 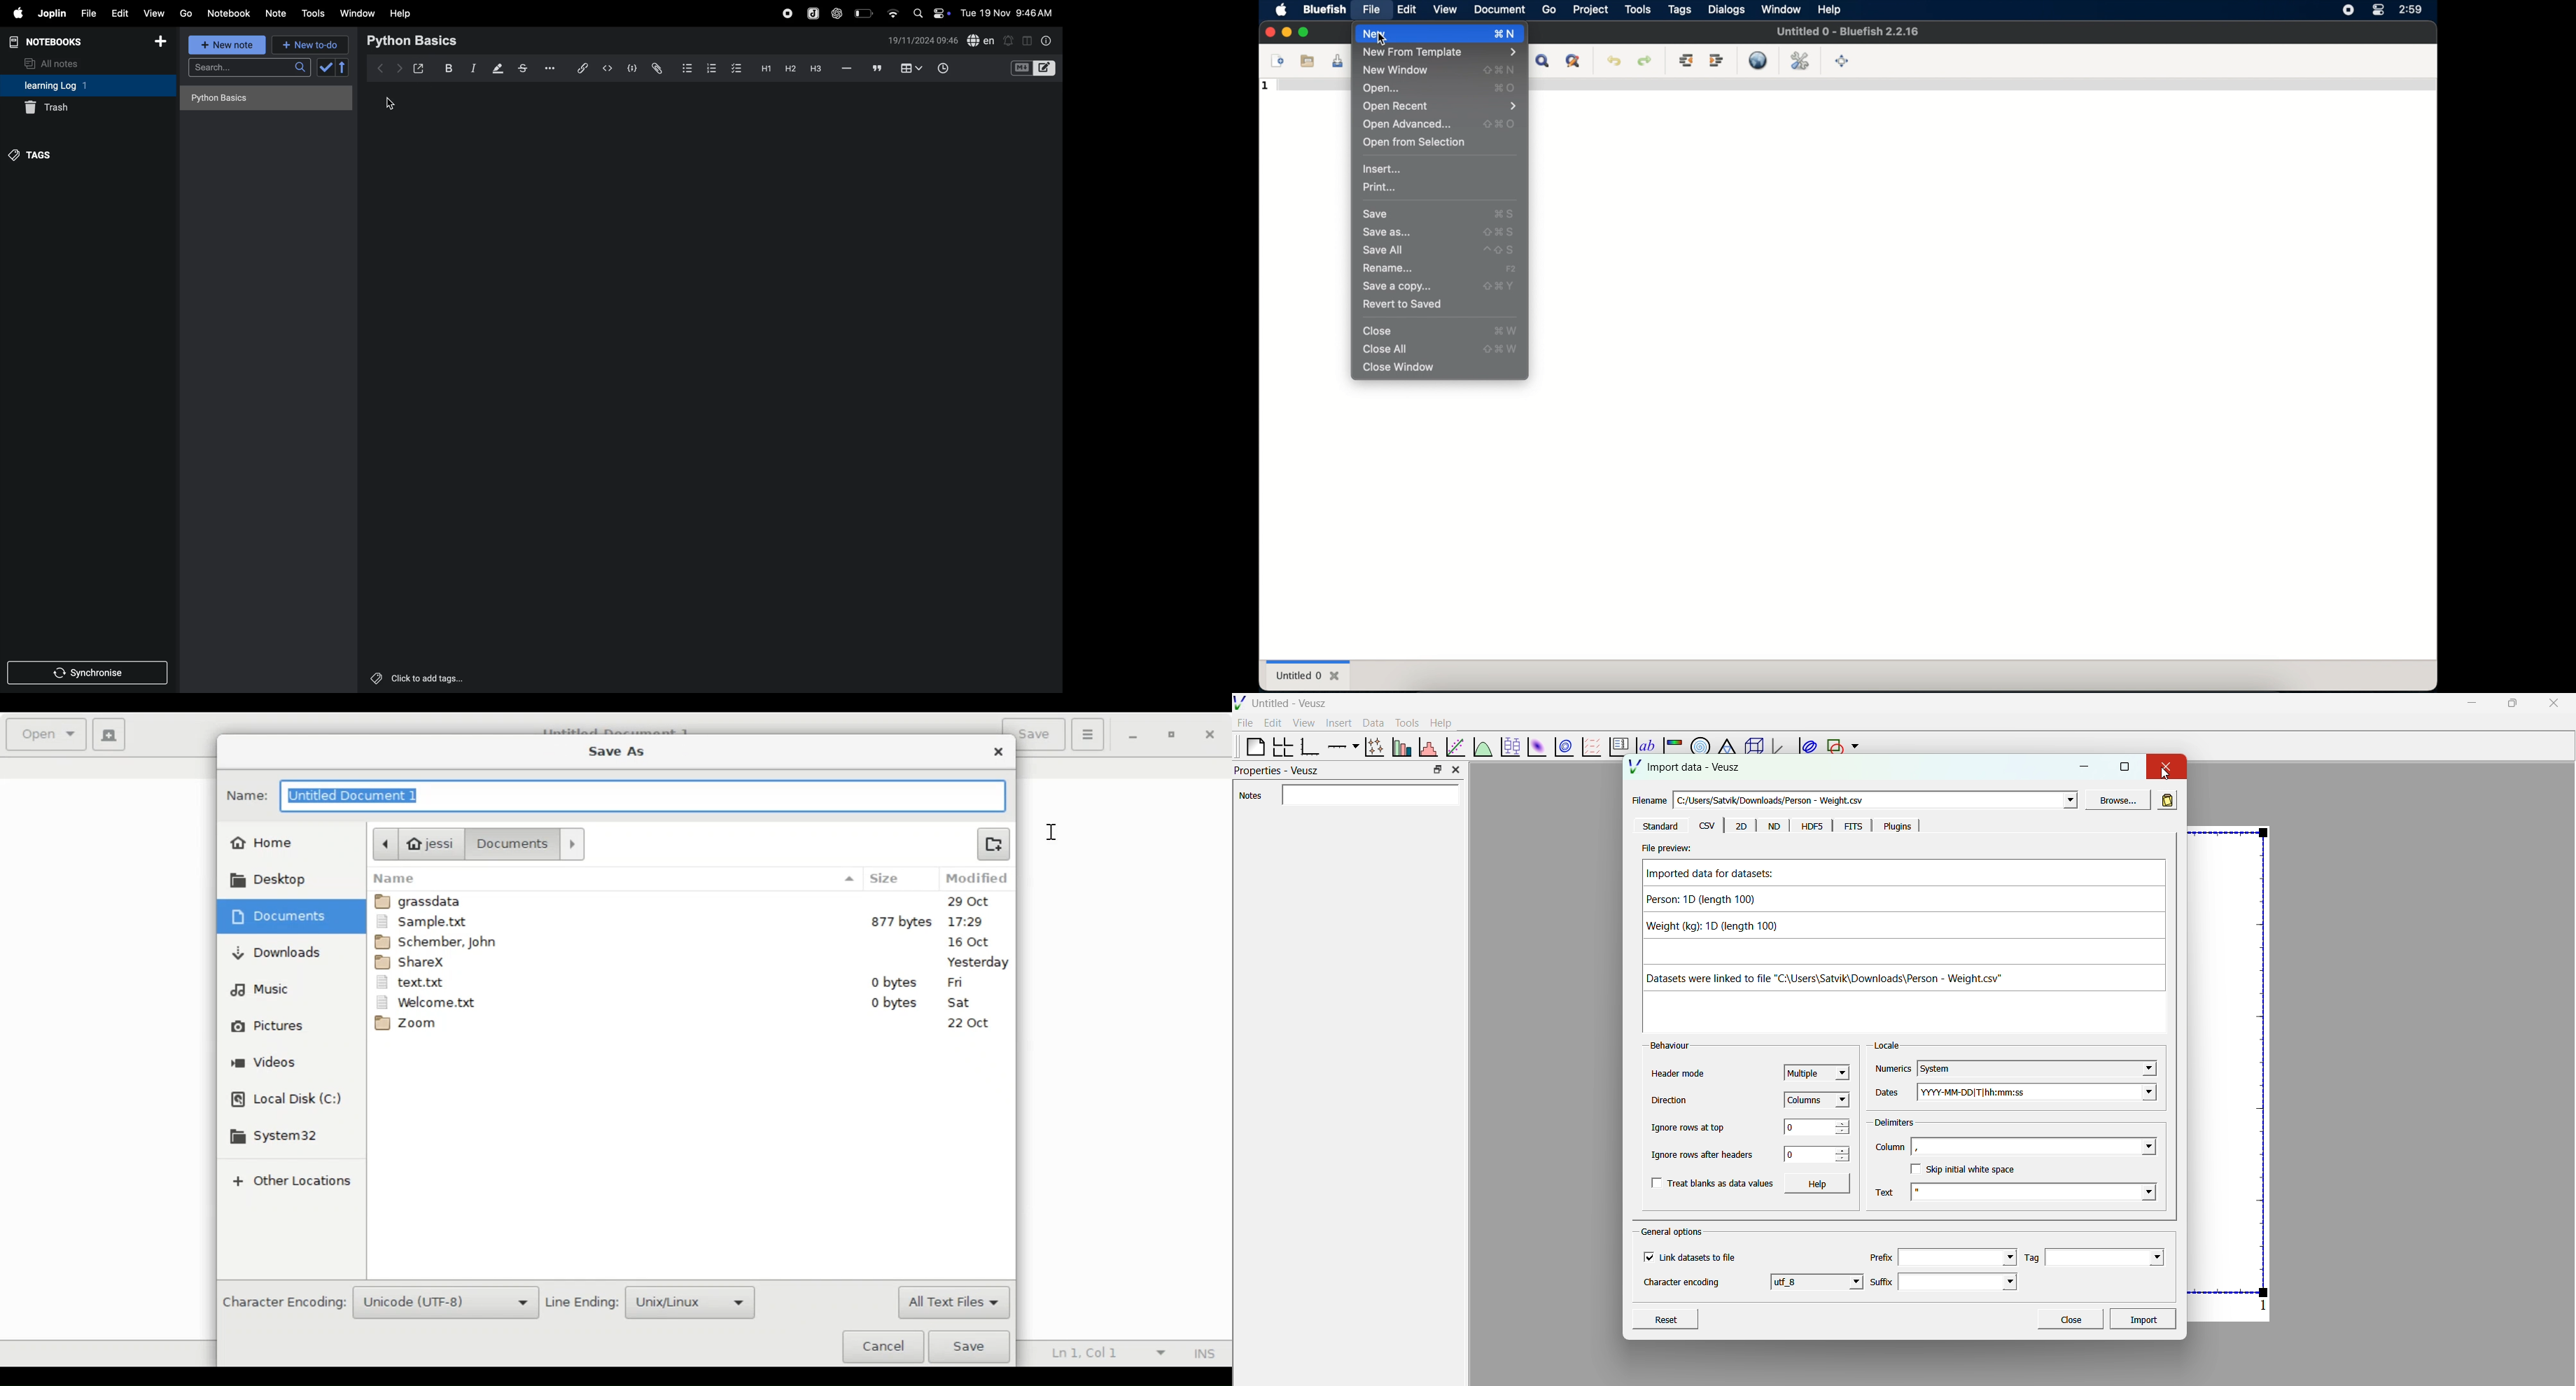 I want to click on attach file, so click(x=656, y=68).